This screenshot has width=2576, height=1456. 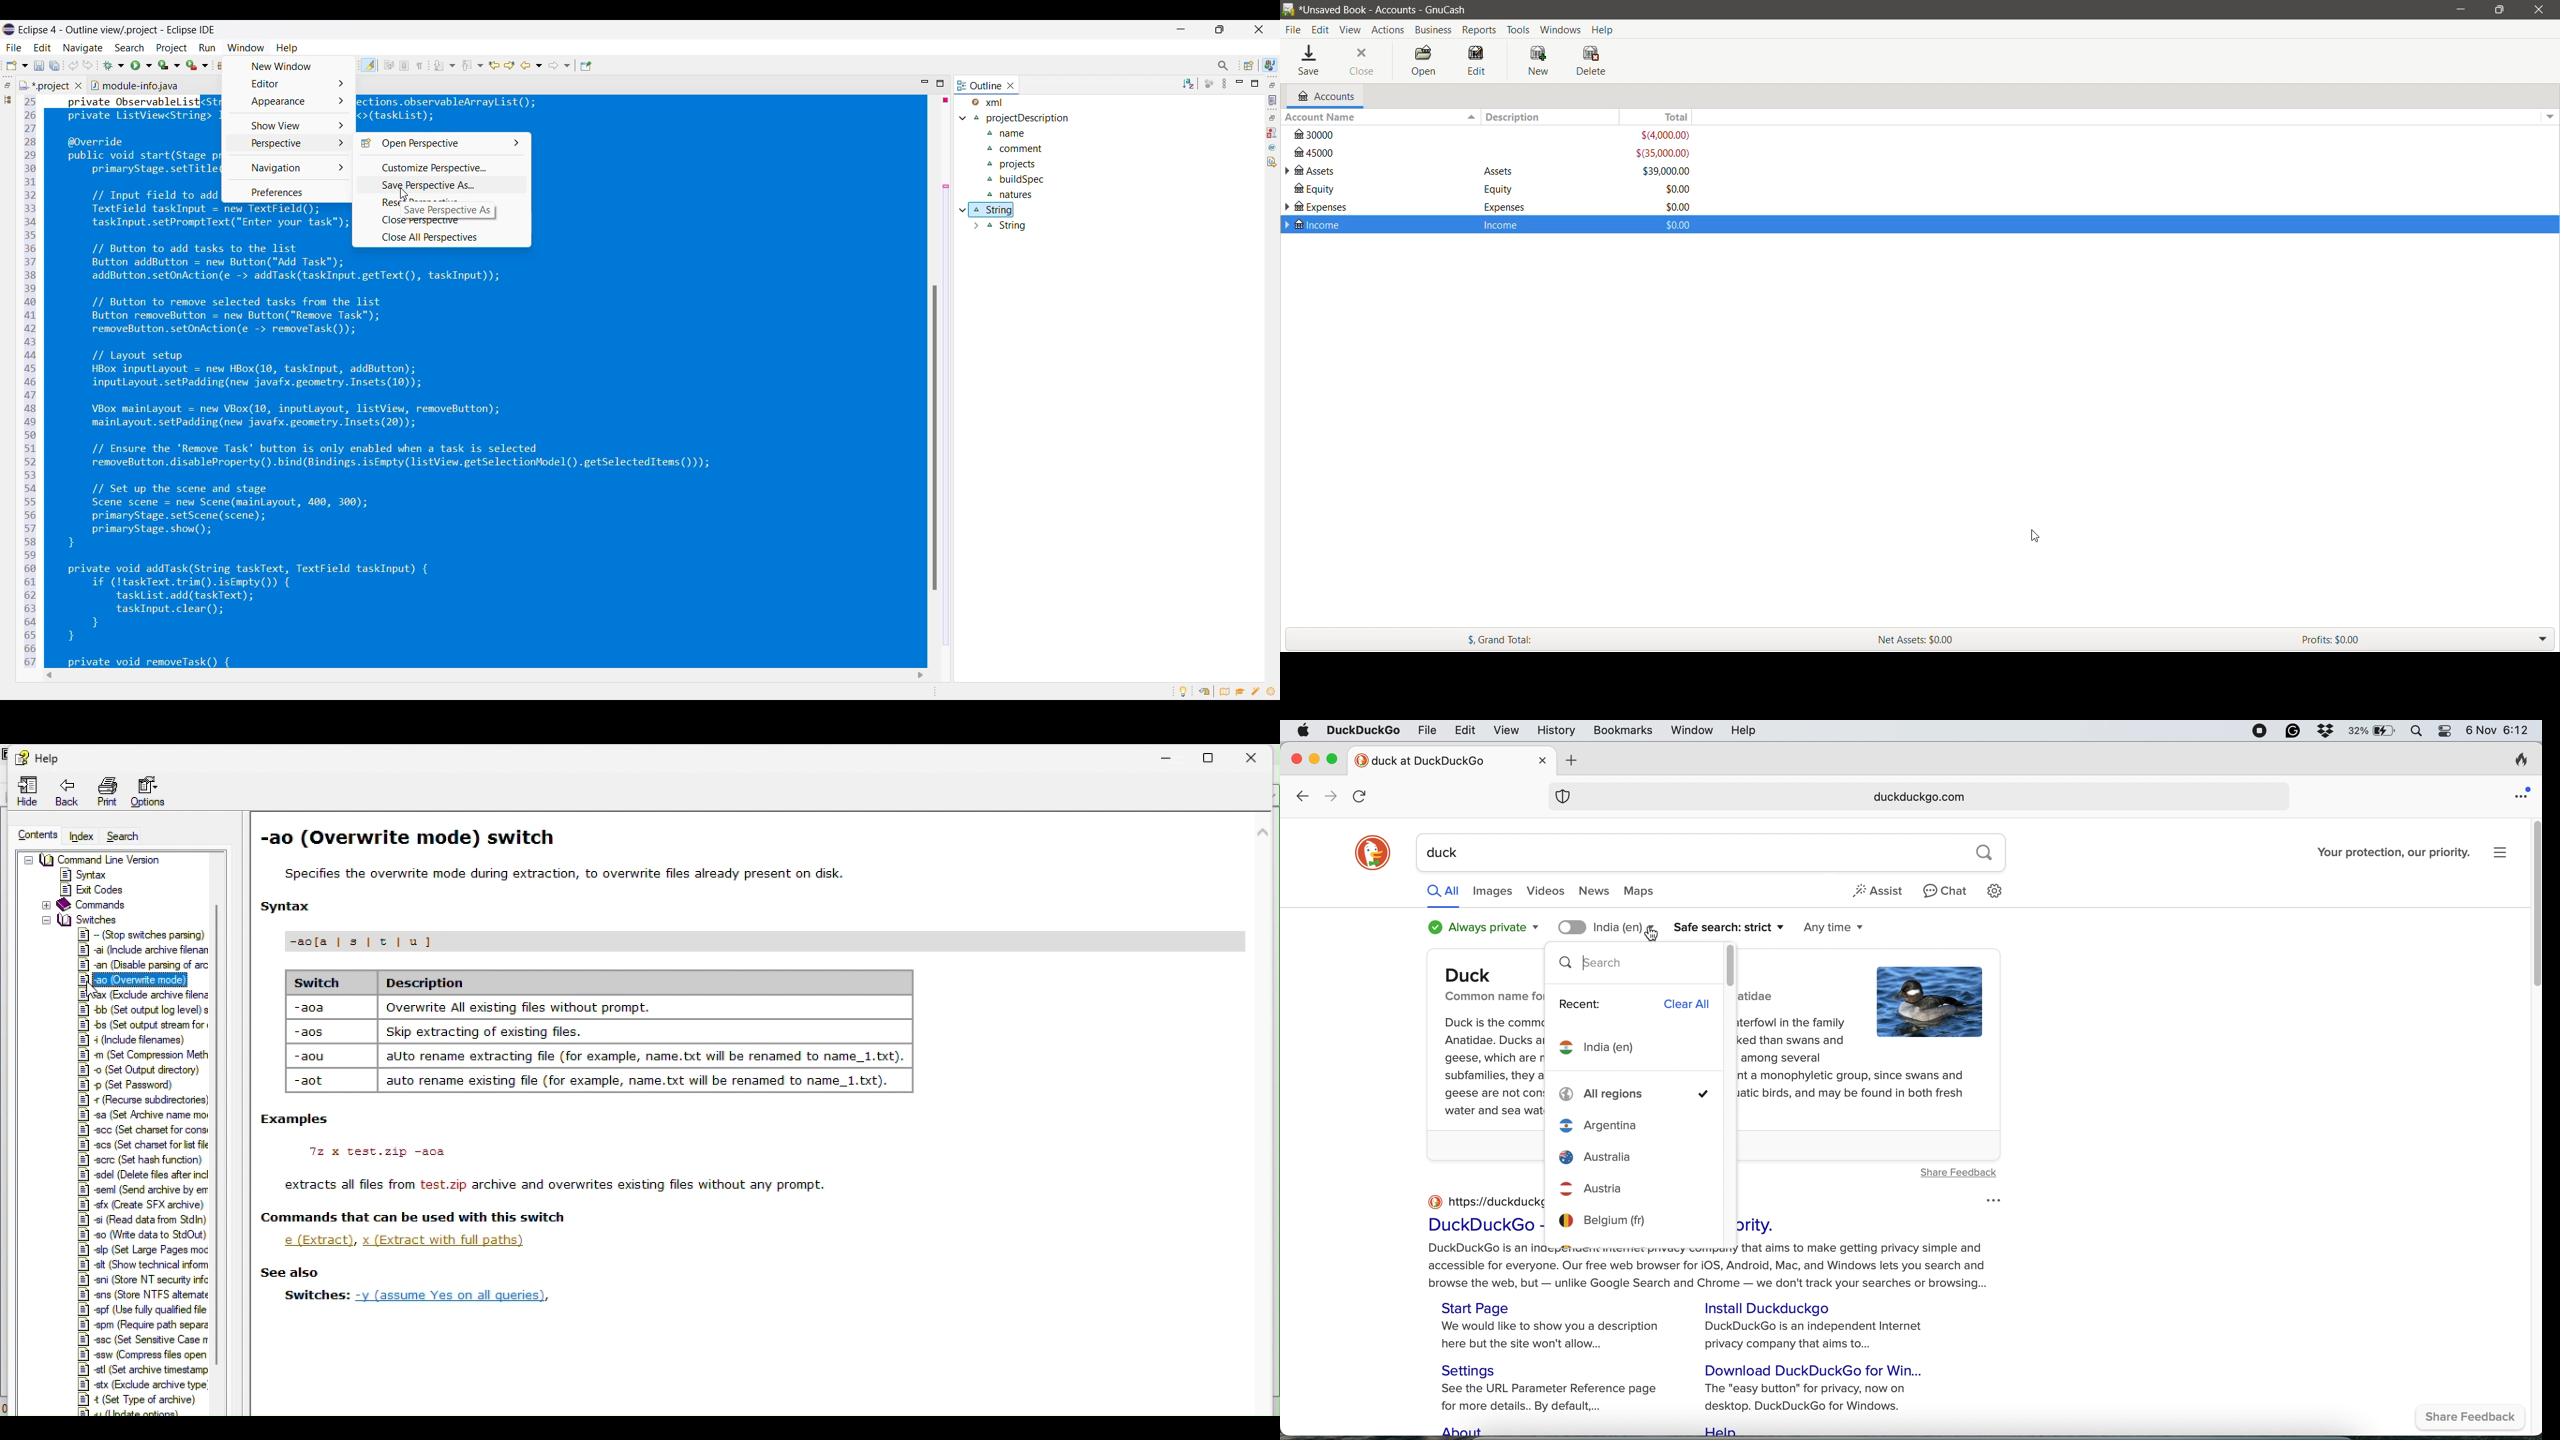 I want to click on Commands, so click(x=114, y=905).